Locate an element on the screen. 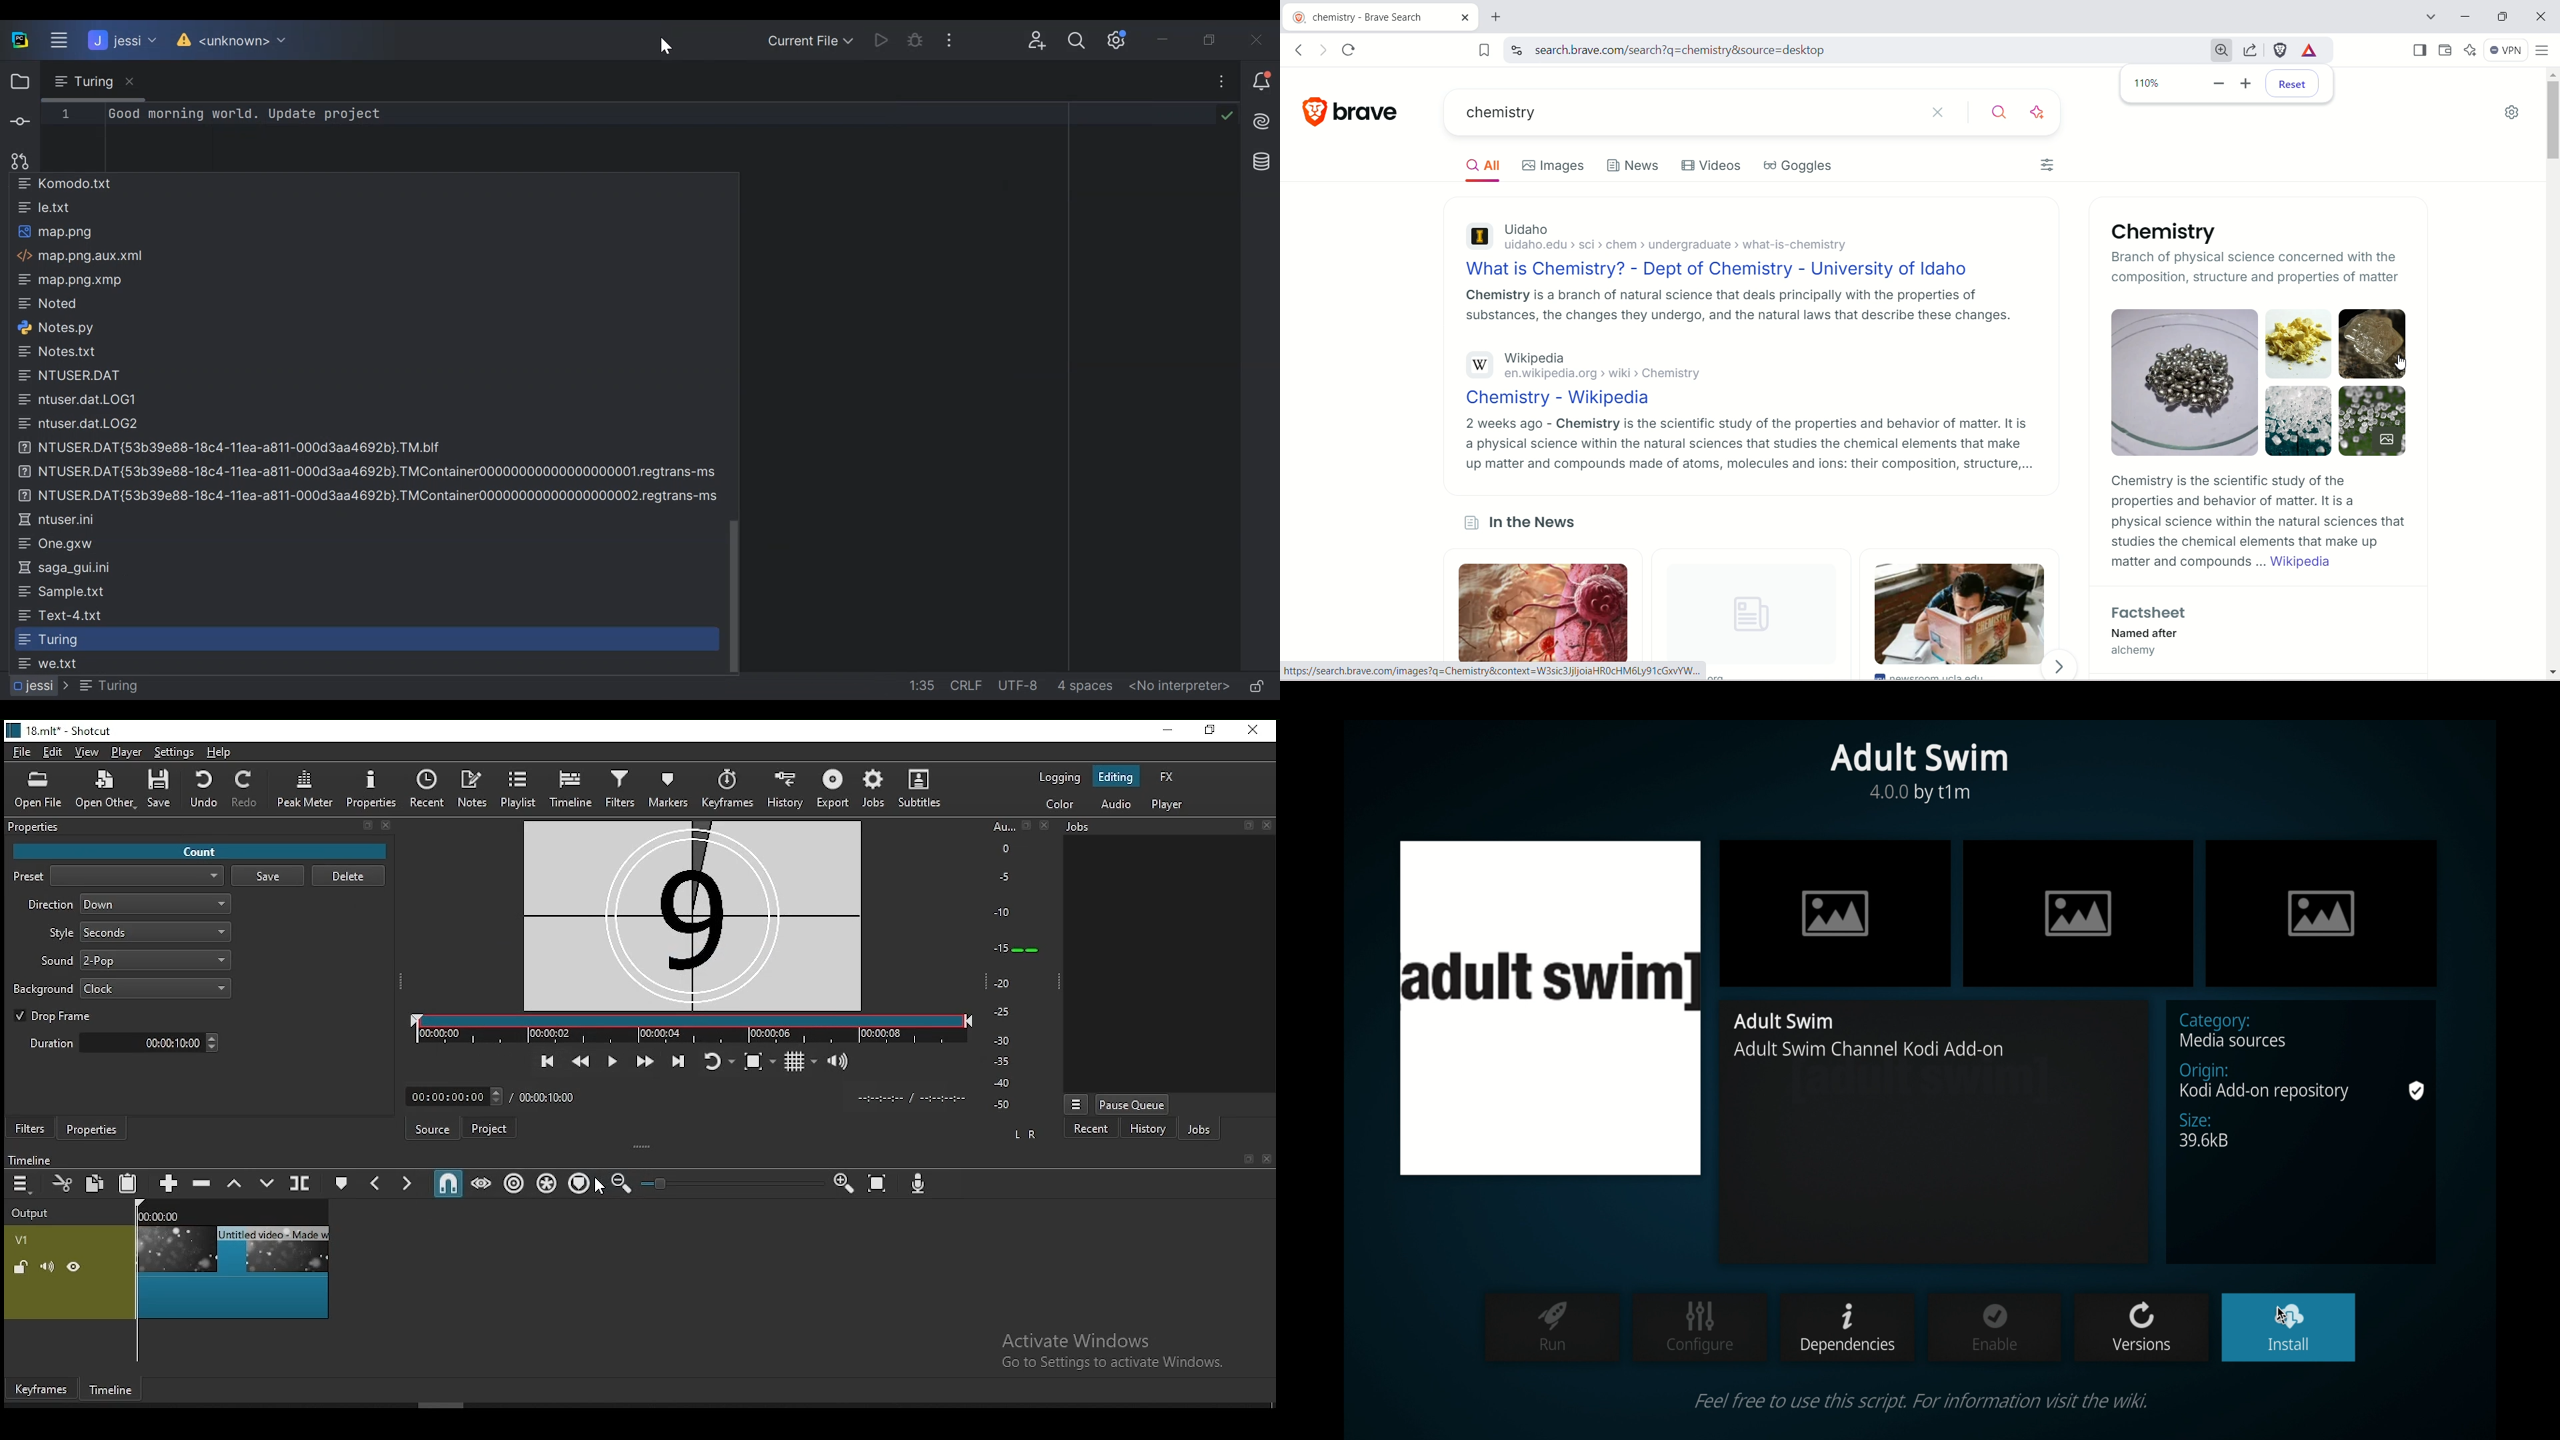 The height and width of the screenshot is (1456, 2576). Timeline is located at coordinates (51, 1156).